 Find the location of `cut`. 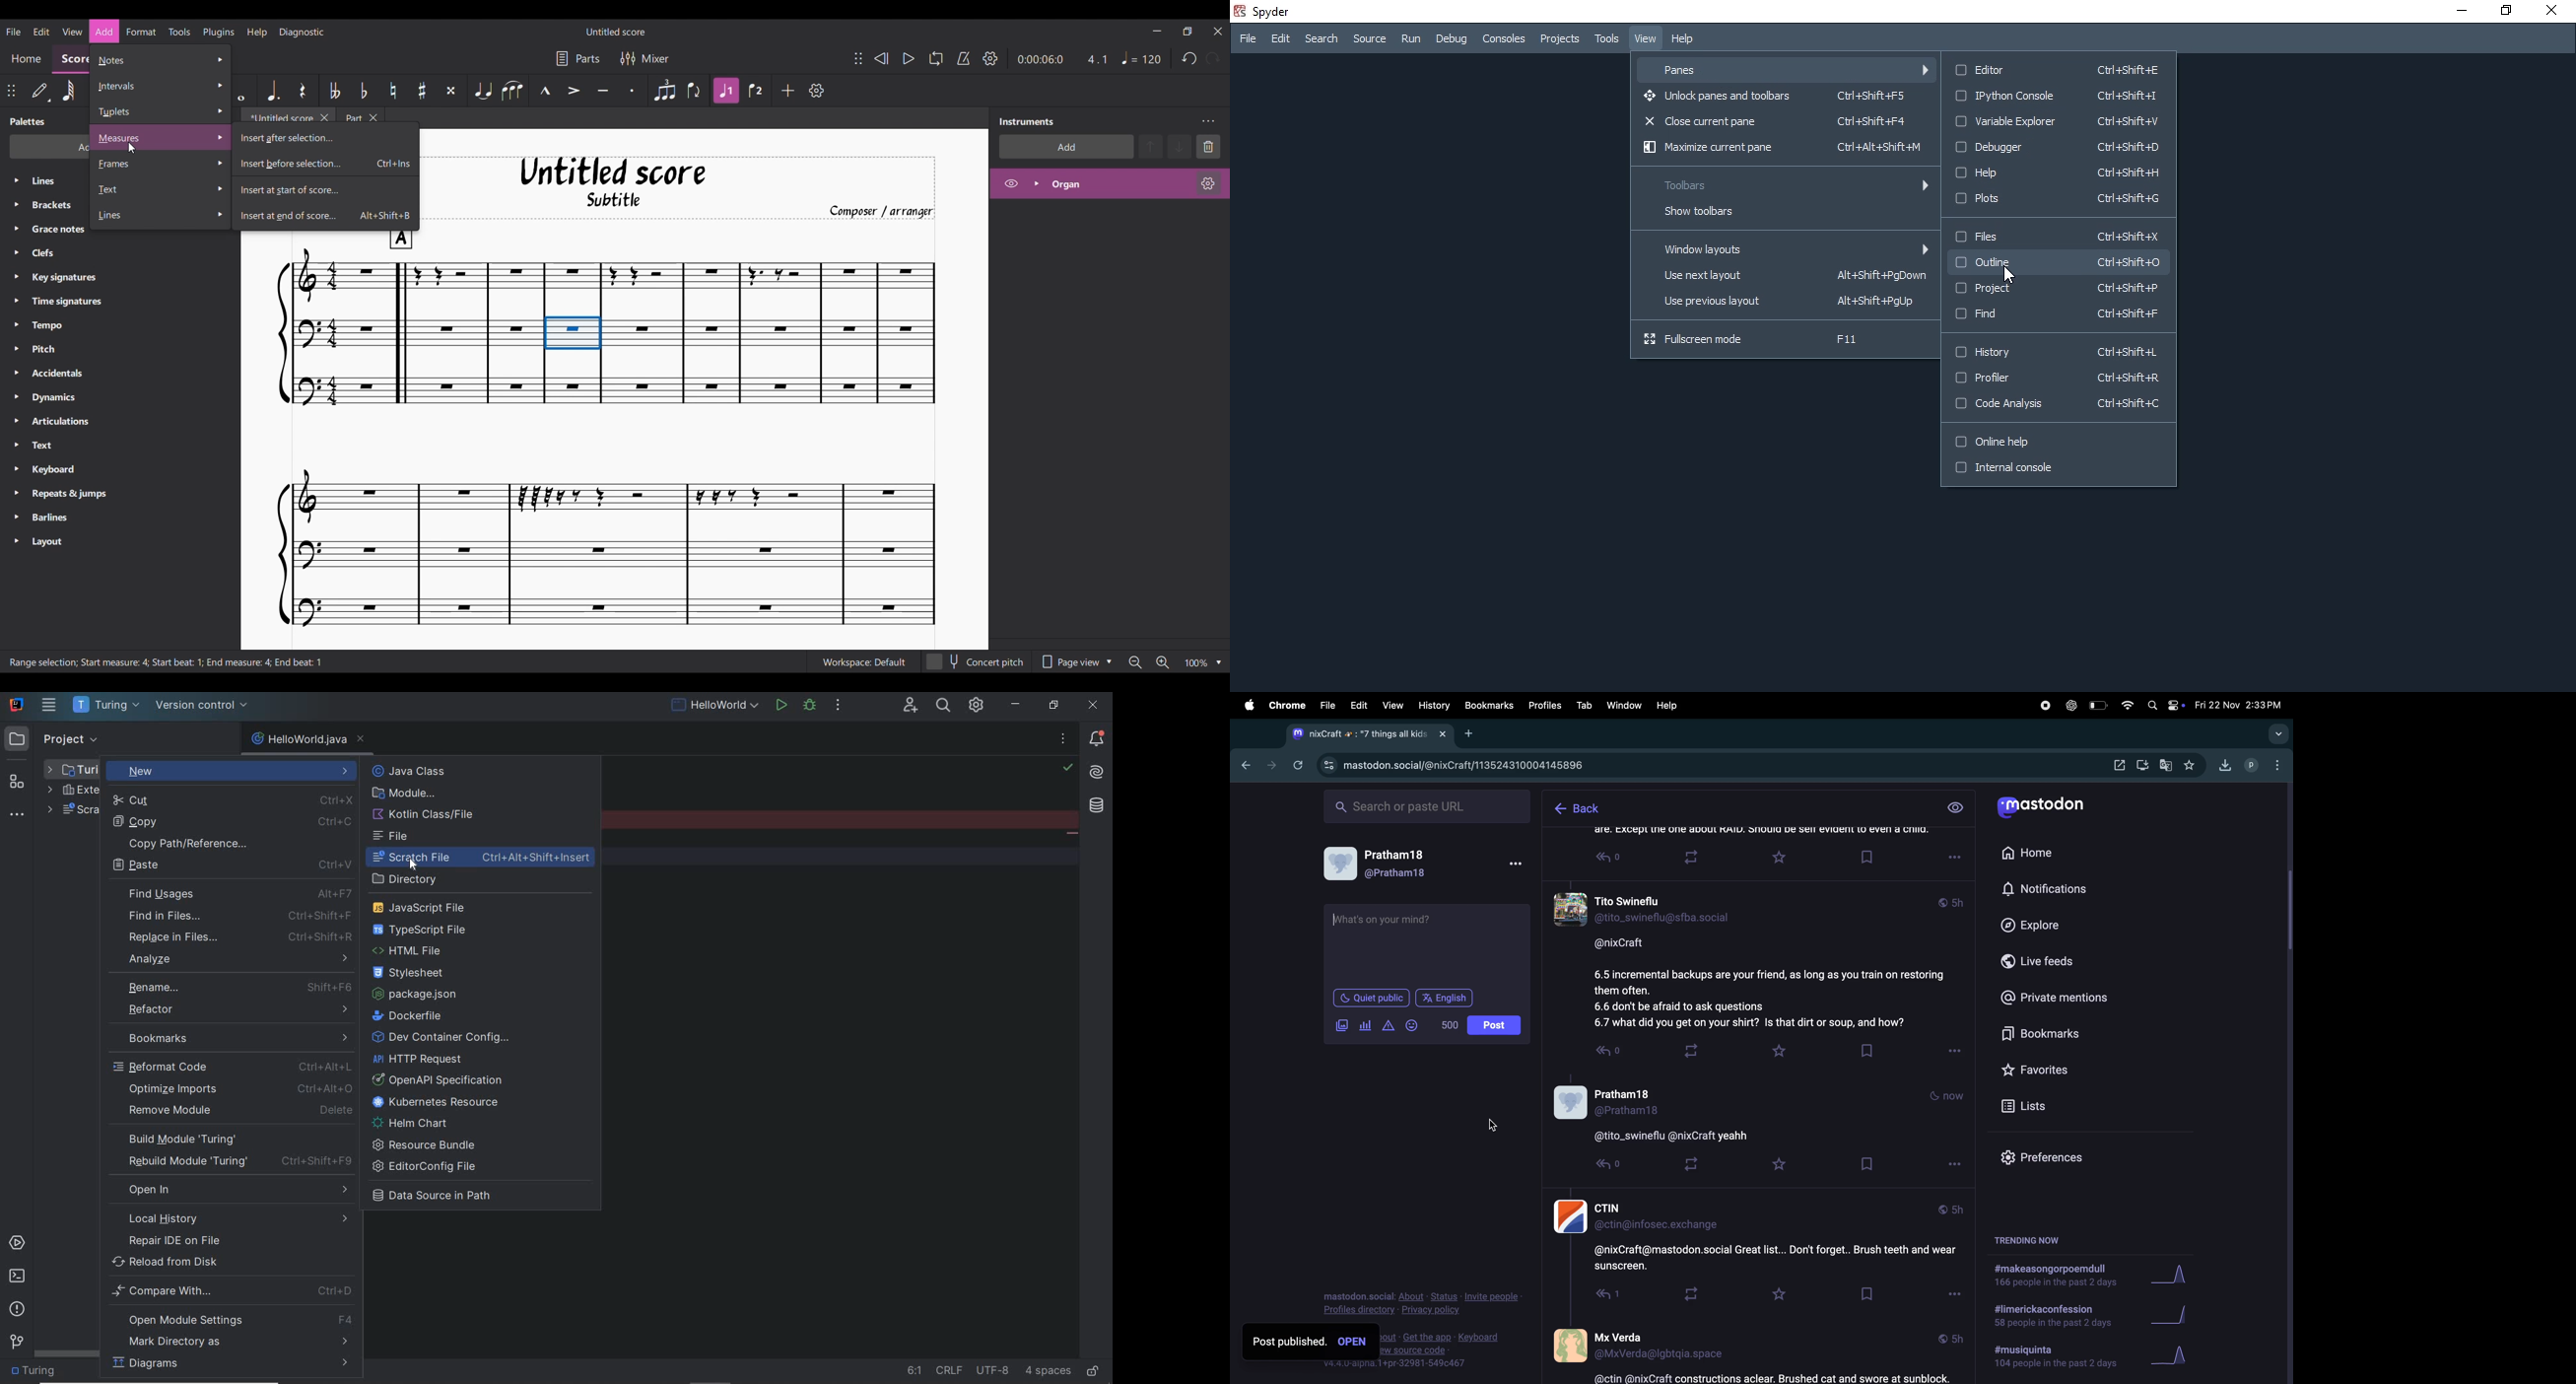

cut is located at coordinates (230, 800).